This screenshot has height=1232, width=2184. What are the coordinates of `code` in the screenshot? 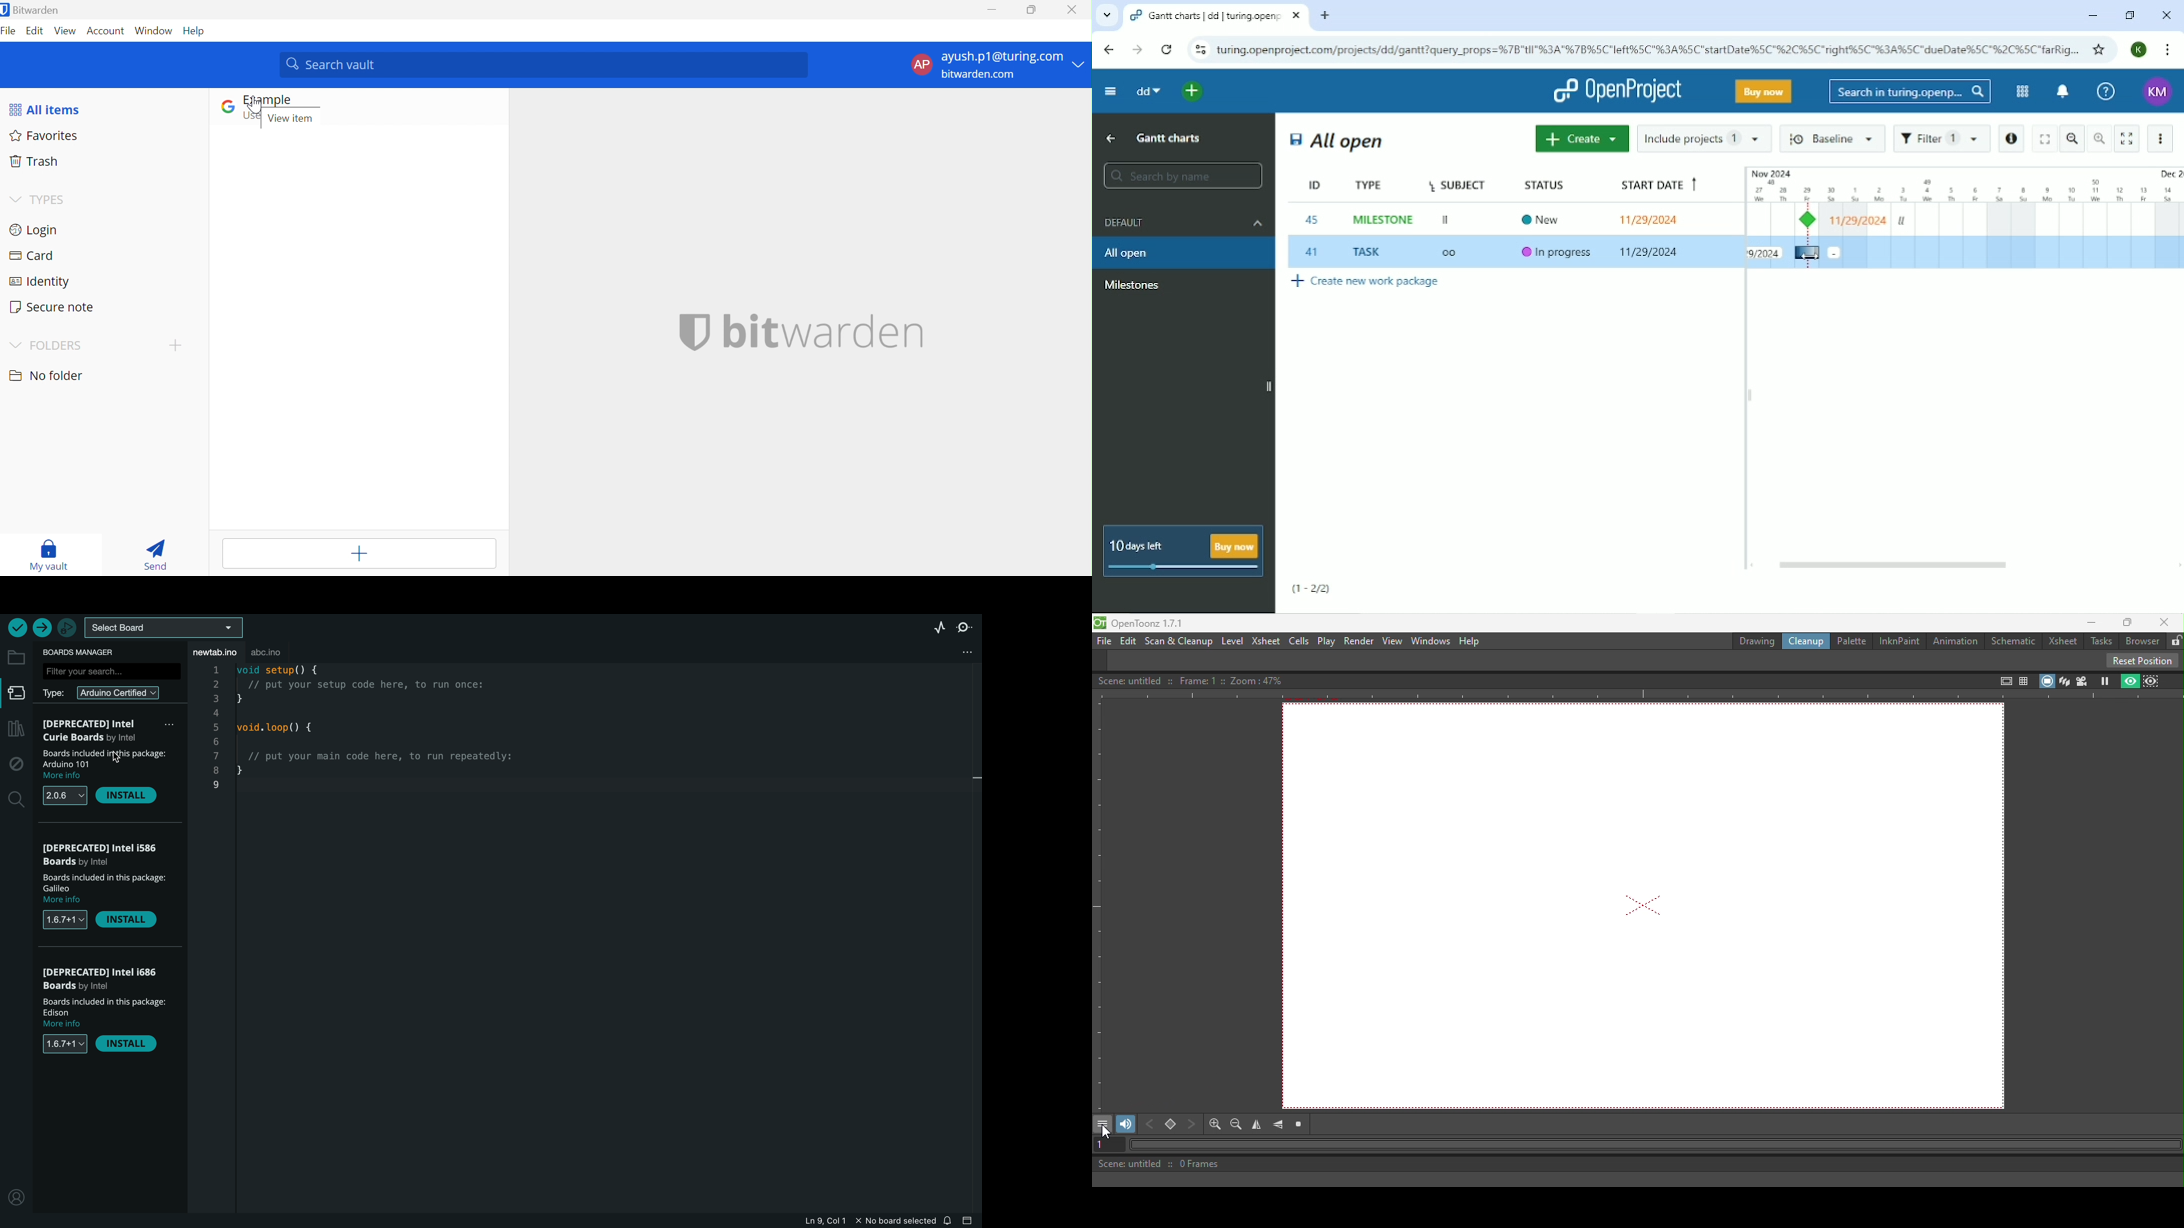 It's located at (378, 732).